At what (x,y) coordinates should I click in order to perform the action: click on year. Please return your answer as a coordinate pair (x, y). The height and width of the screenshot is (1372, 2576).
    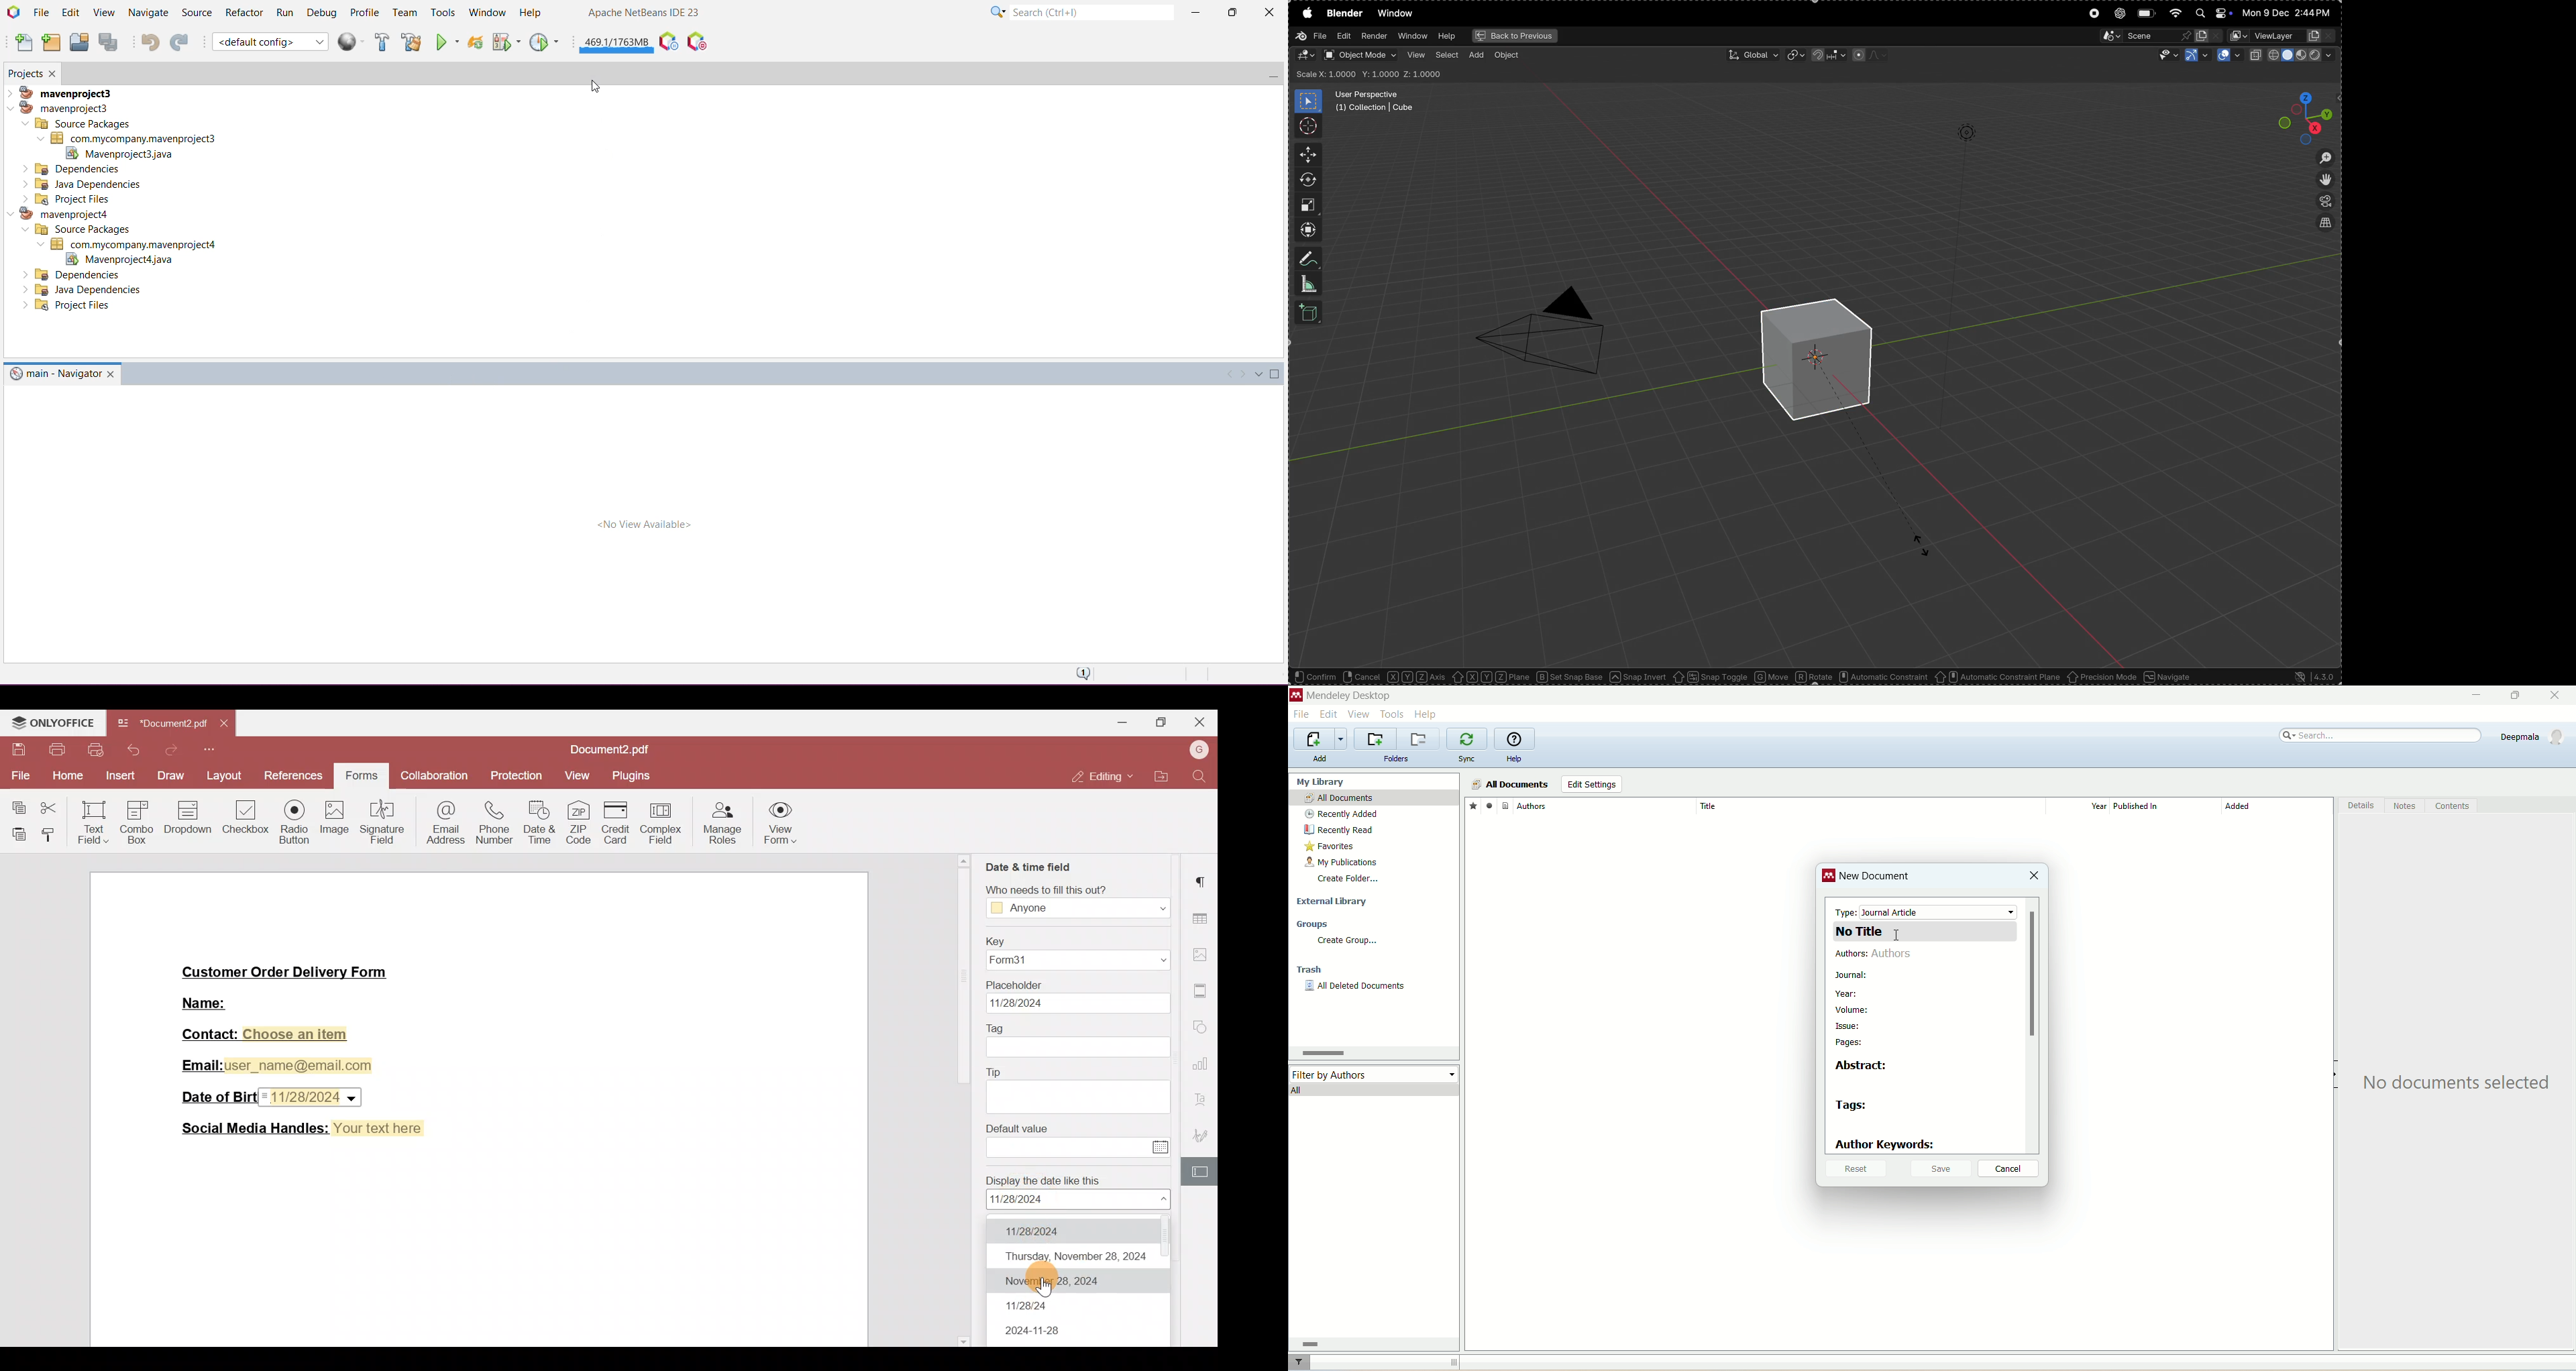
    Looking at the image, I should click on (1846, 995).